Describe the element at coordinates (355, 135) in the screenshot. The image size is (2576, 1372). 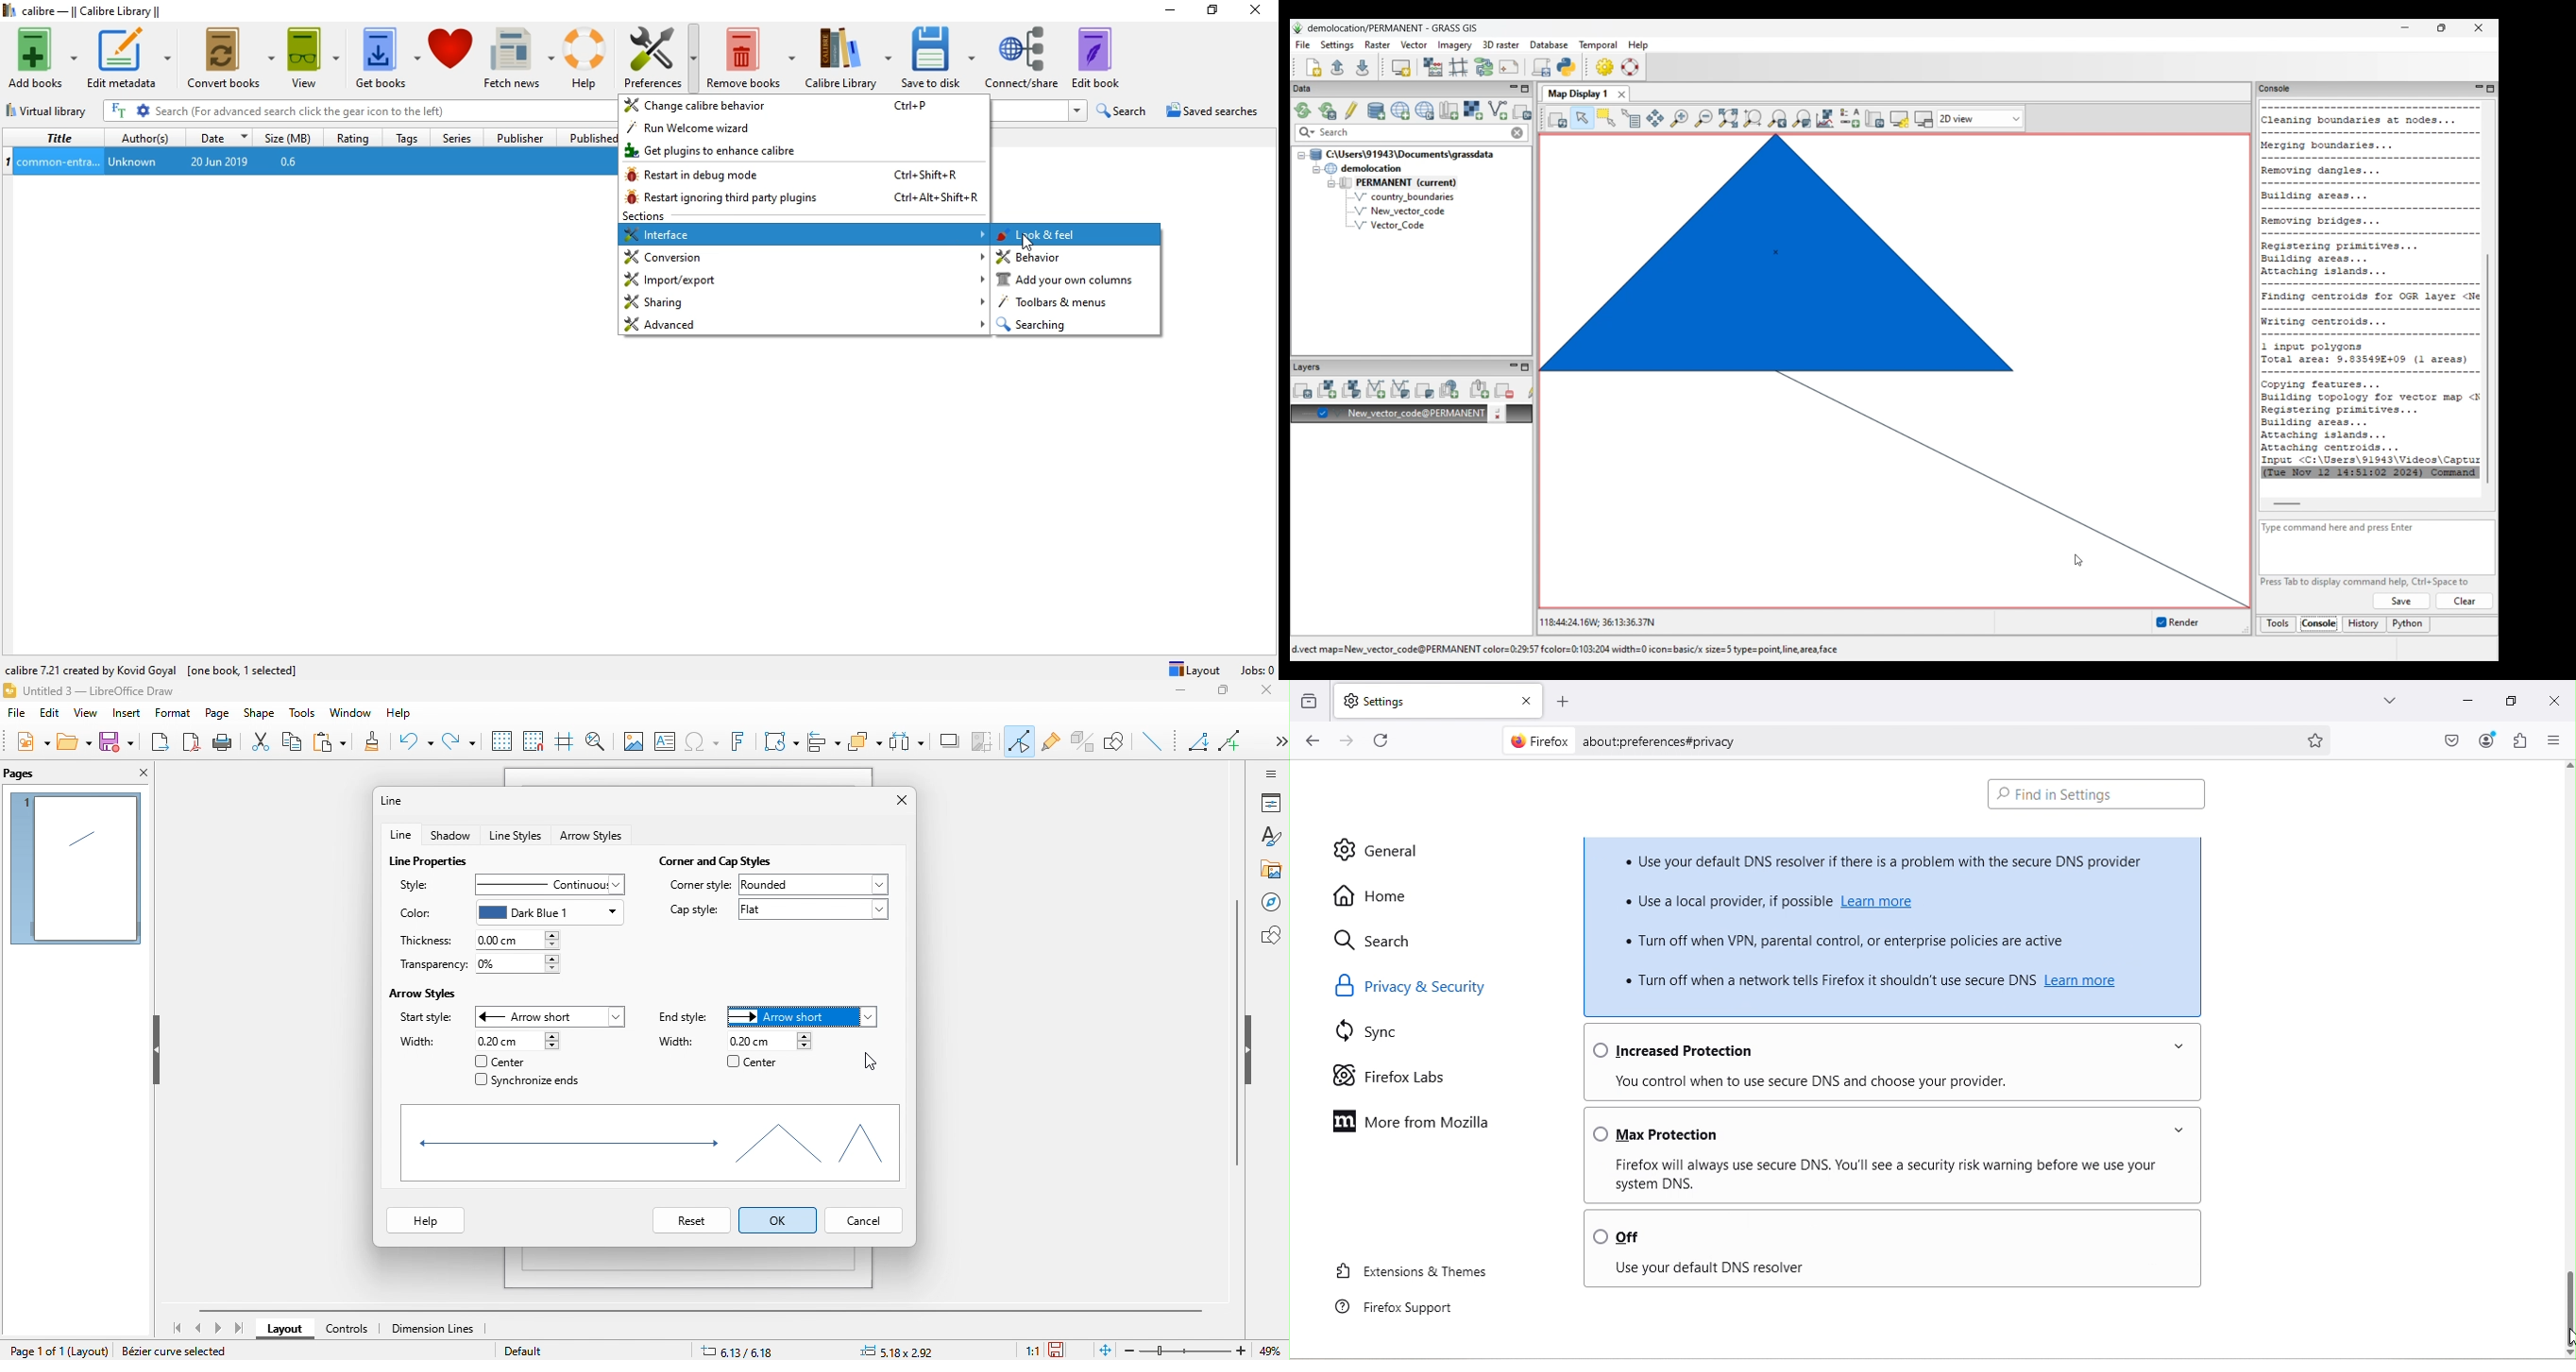
I see `Rating` at that location.